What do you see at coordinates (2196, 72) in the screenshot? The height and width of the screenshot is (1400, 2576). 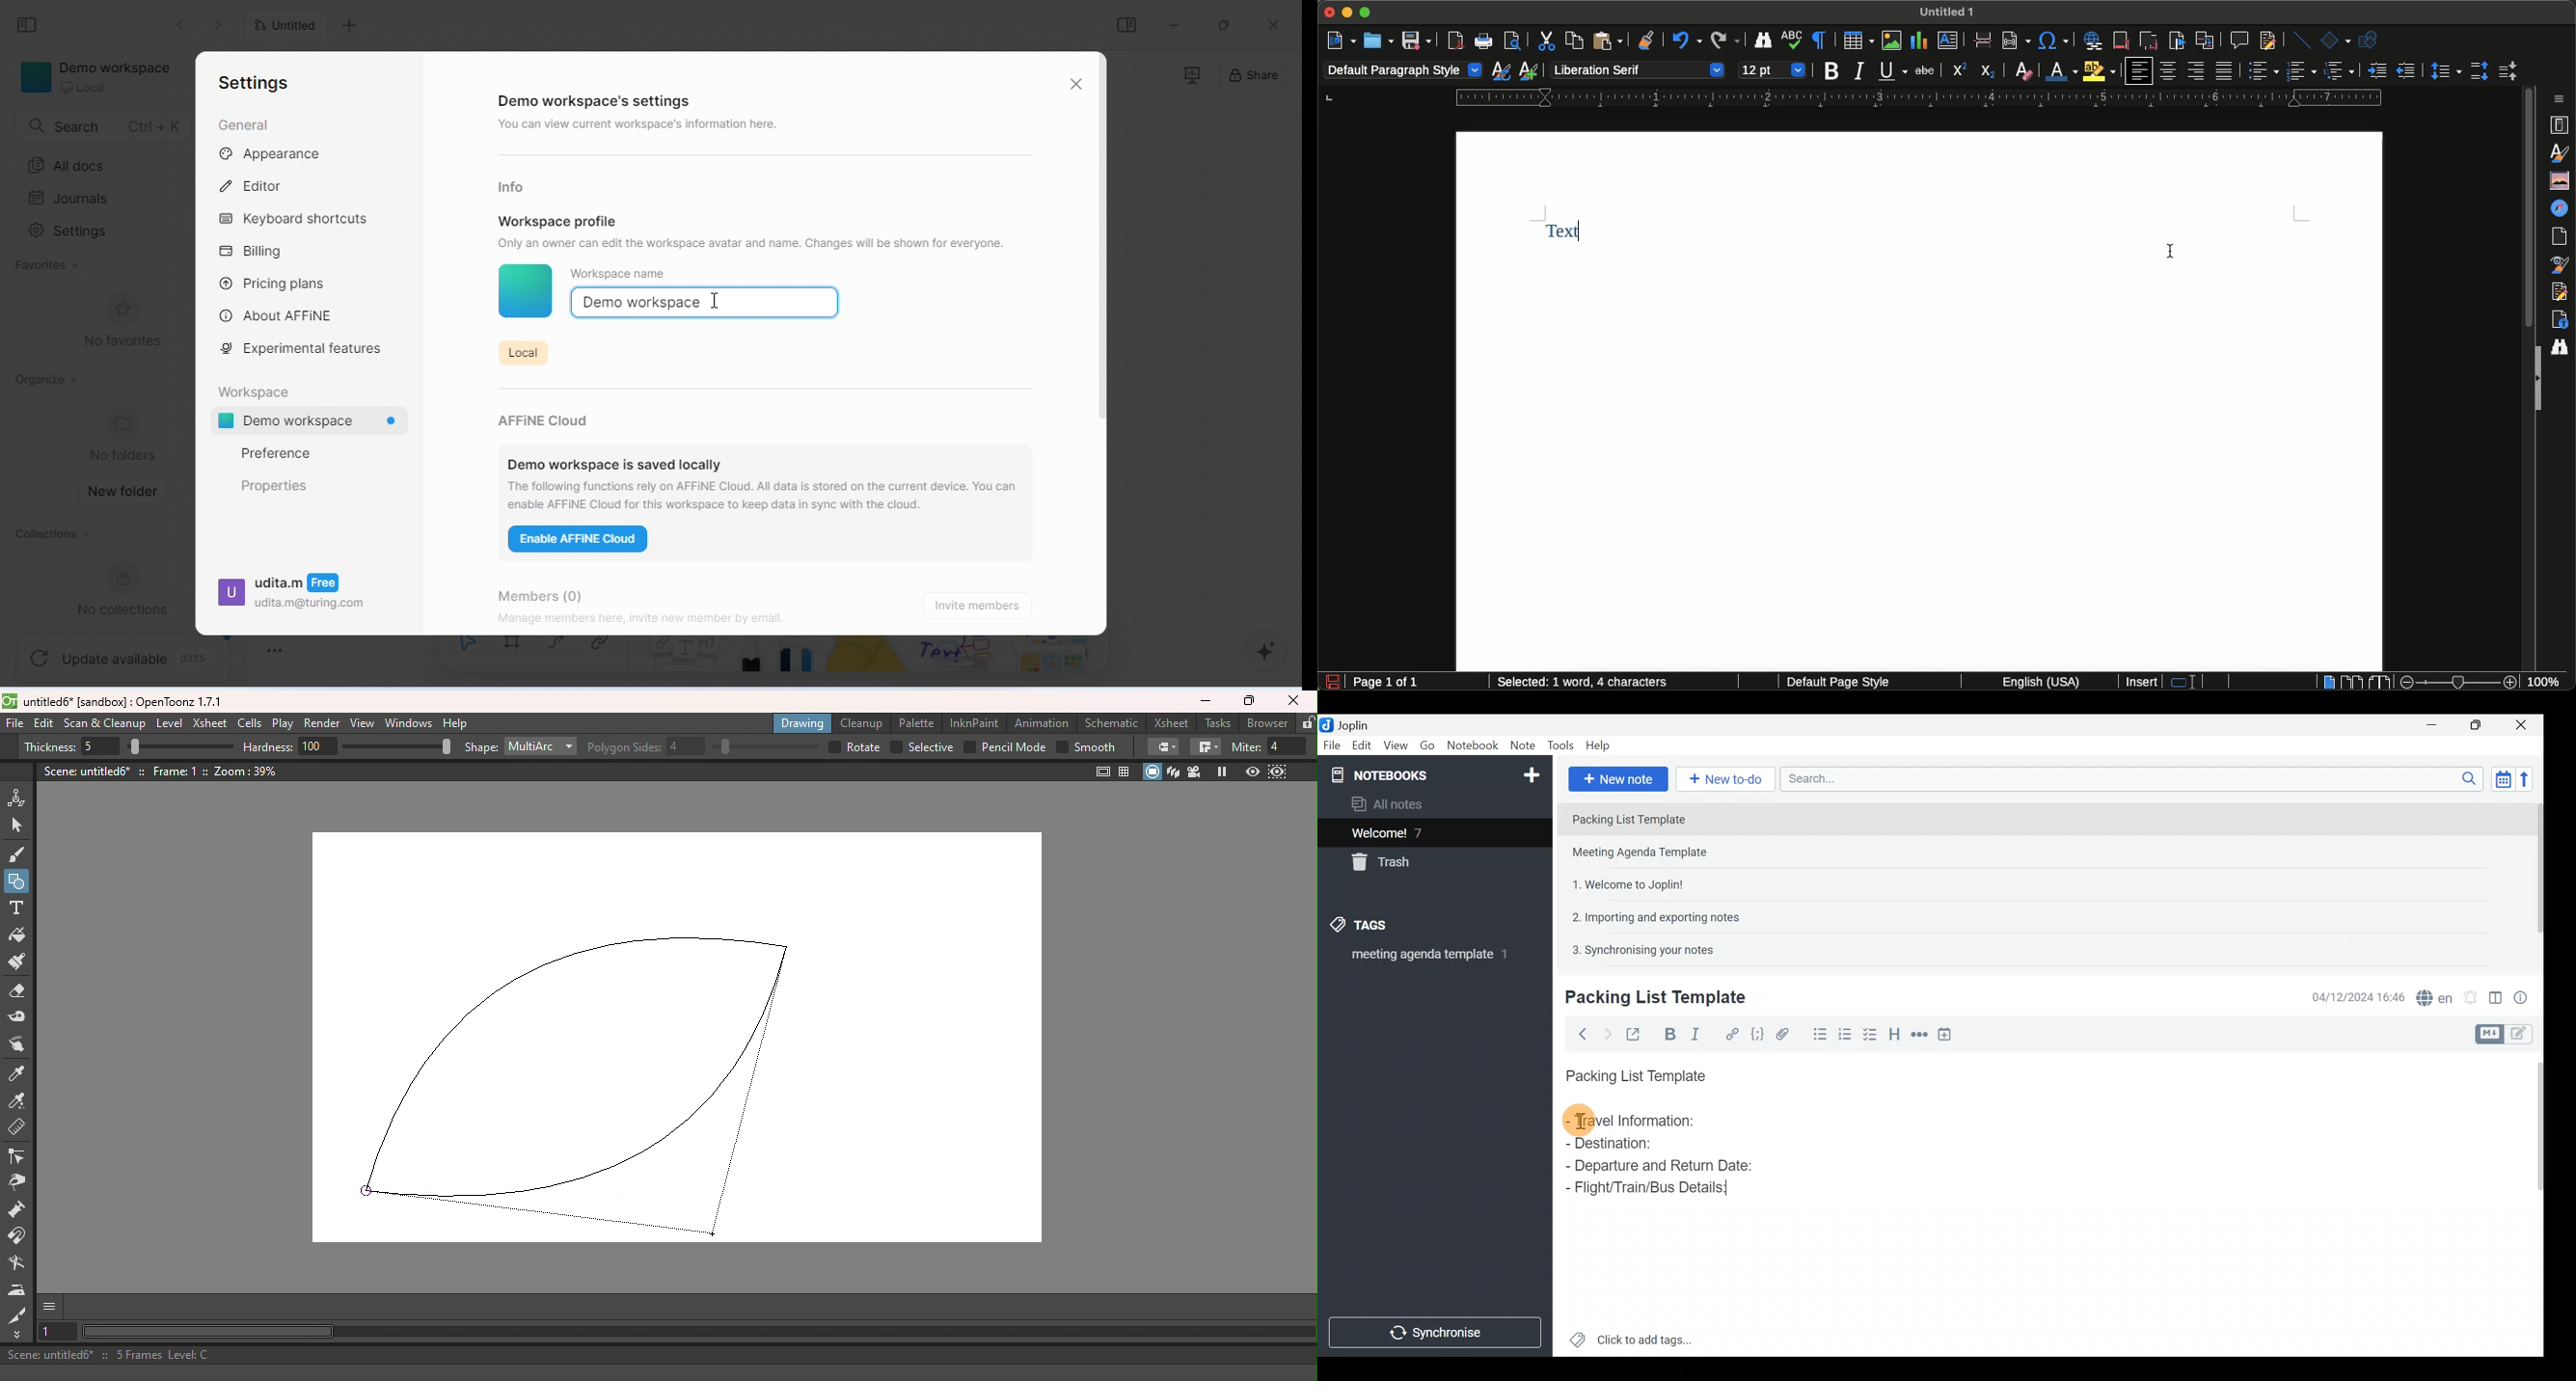 I see `Align right ` at bounding box center [2196, 72].